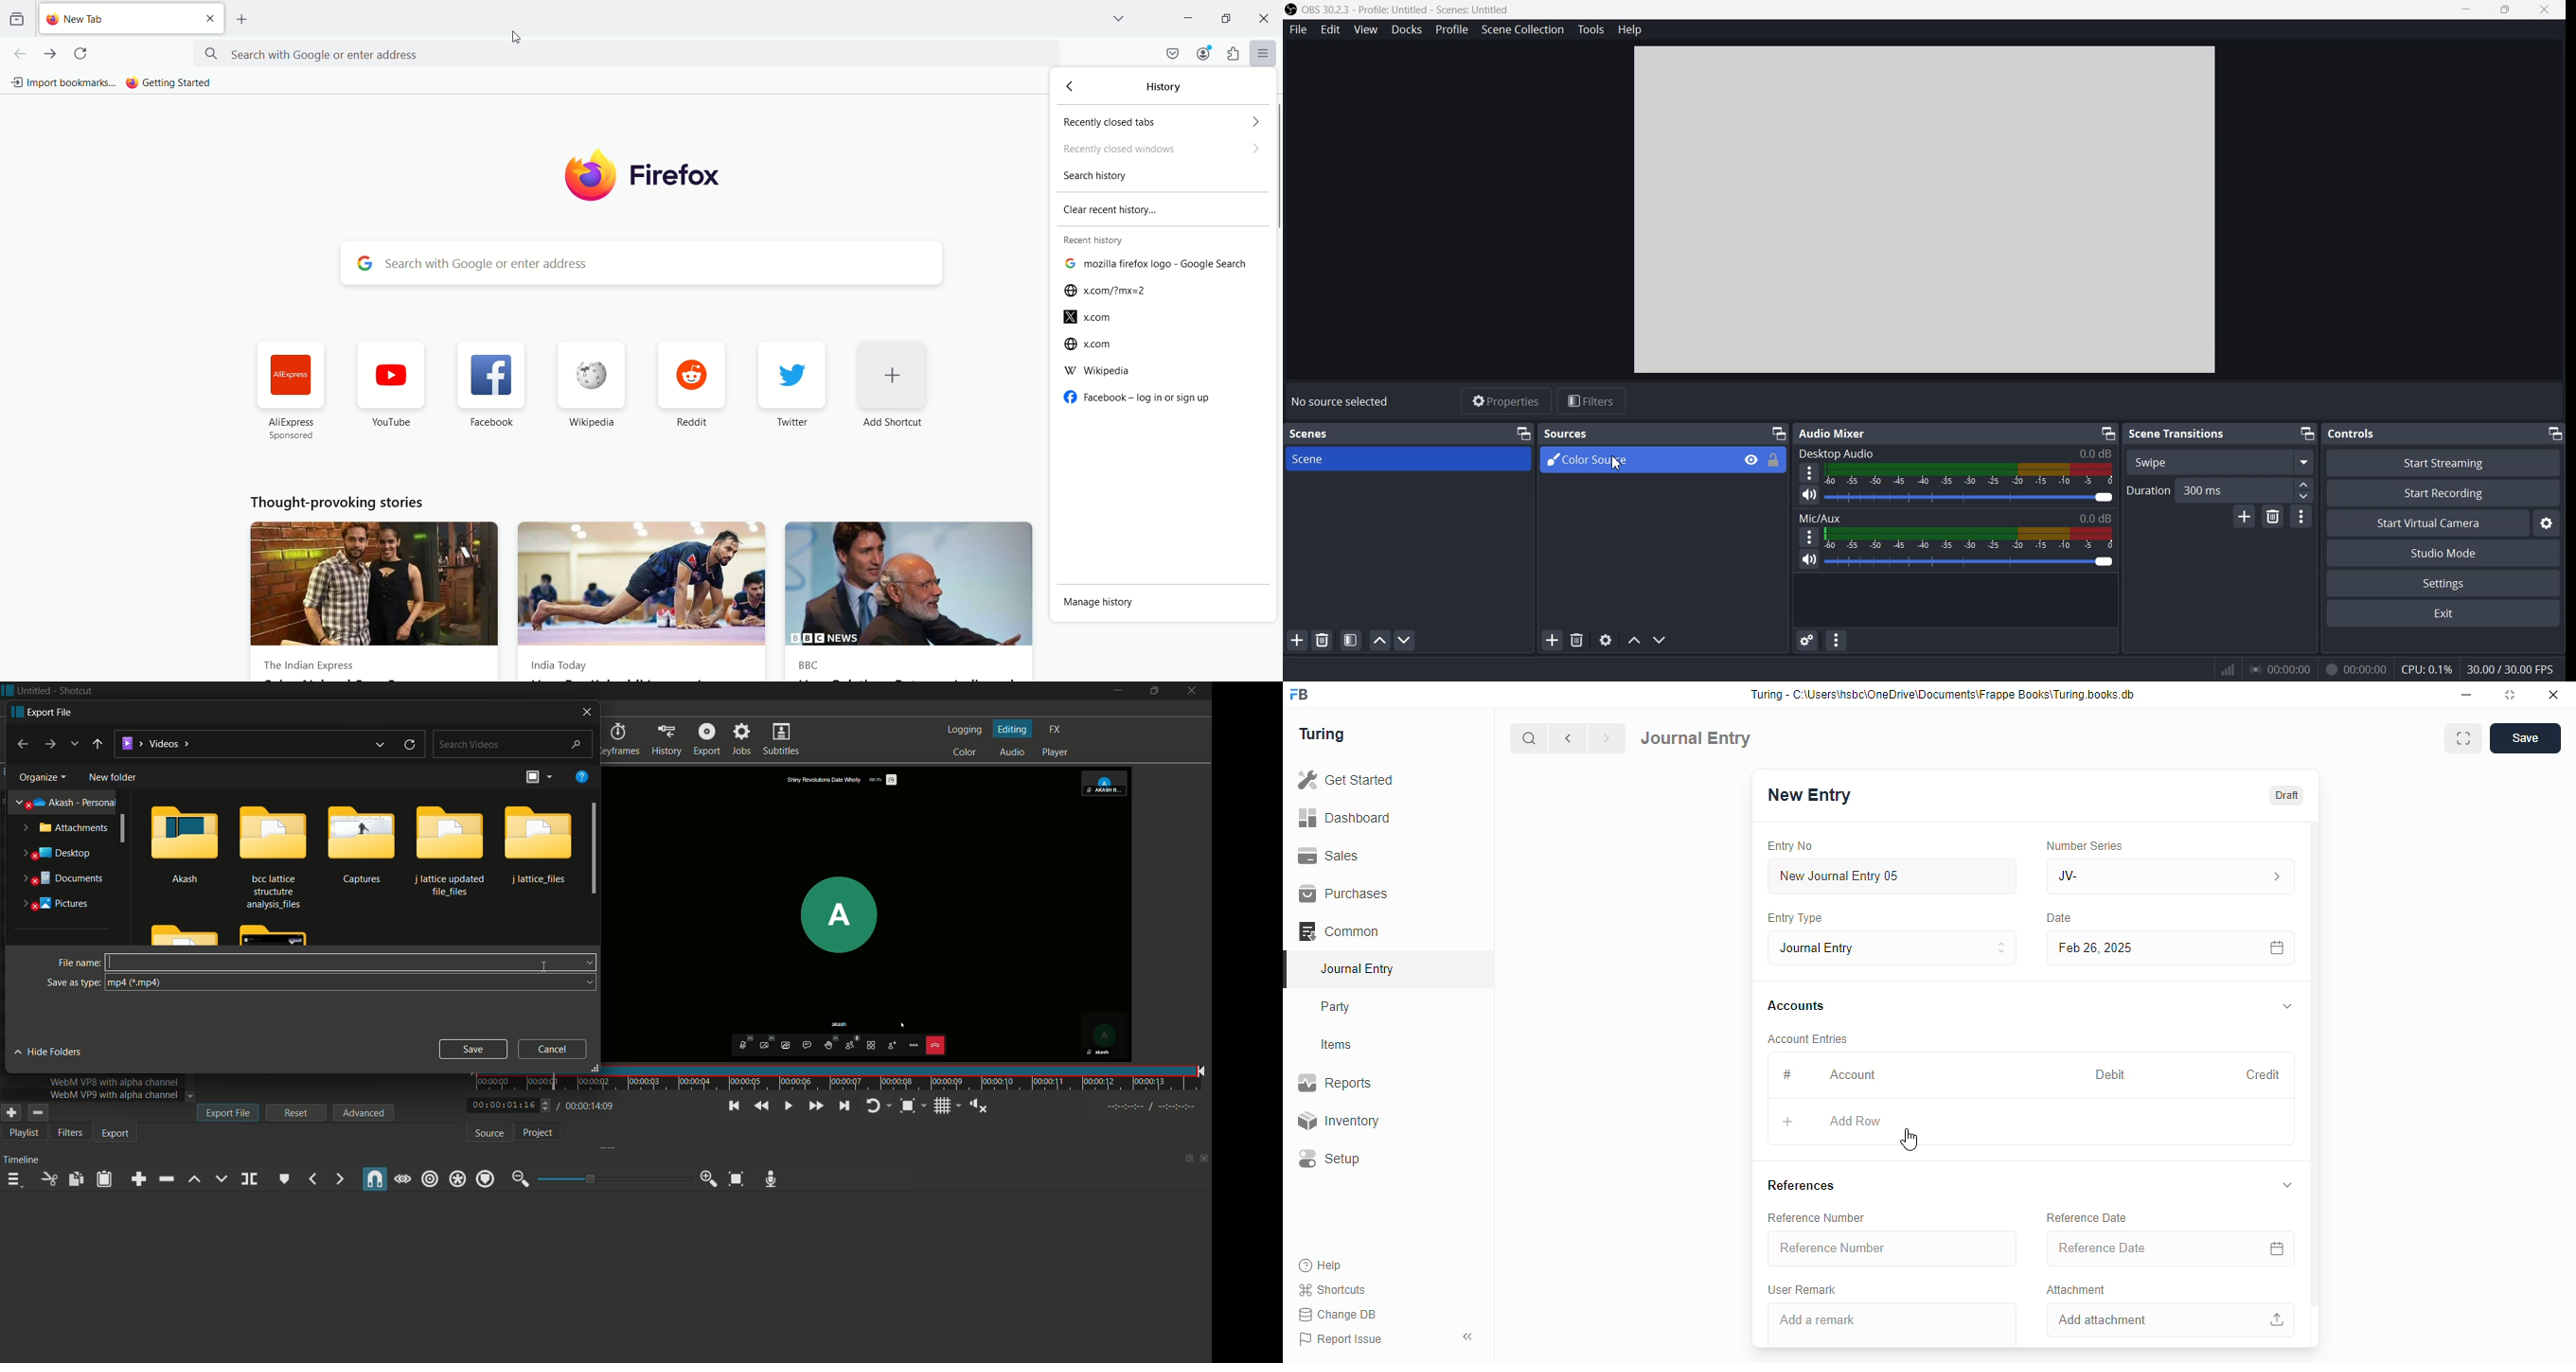 This screenshot has height=1372, width=2576. I want to click on Open Source Properties, so click(1606, 640).